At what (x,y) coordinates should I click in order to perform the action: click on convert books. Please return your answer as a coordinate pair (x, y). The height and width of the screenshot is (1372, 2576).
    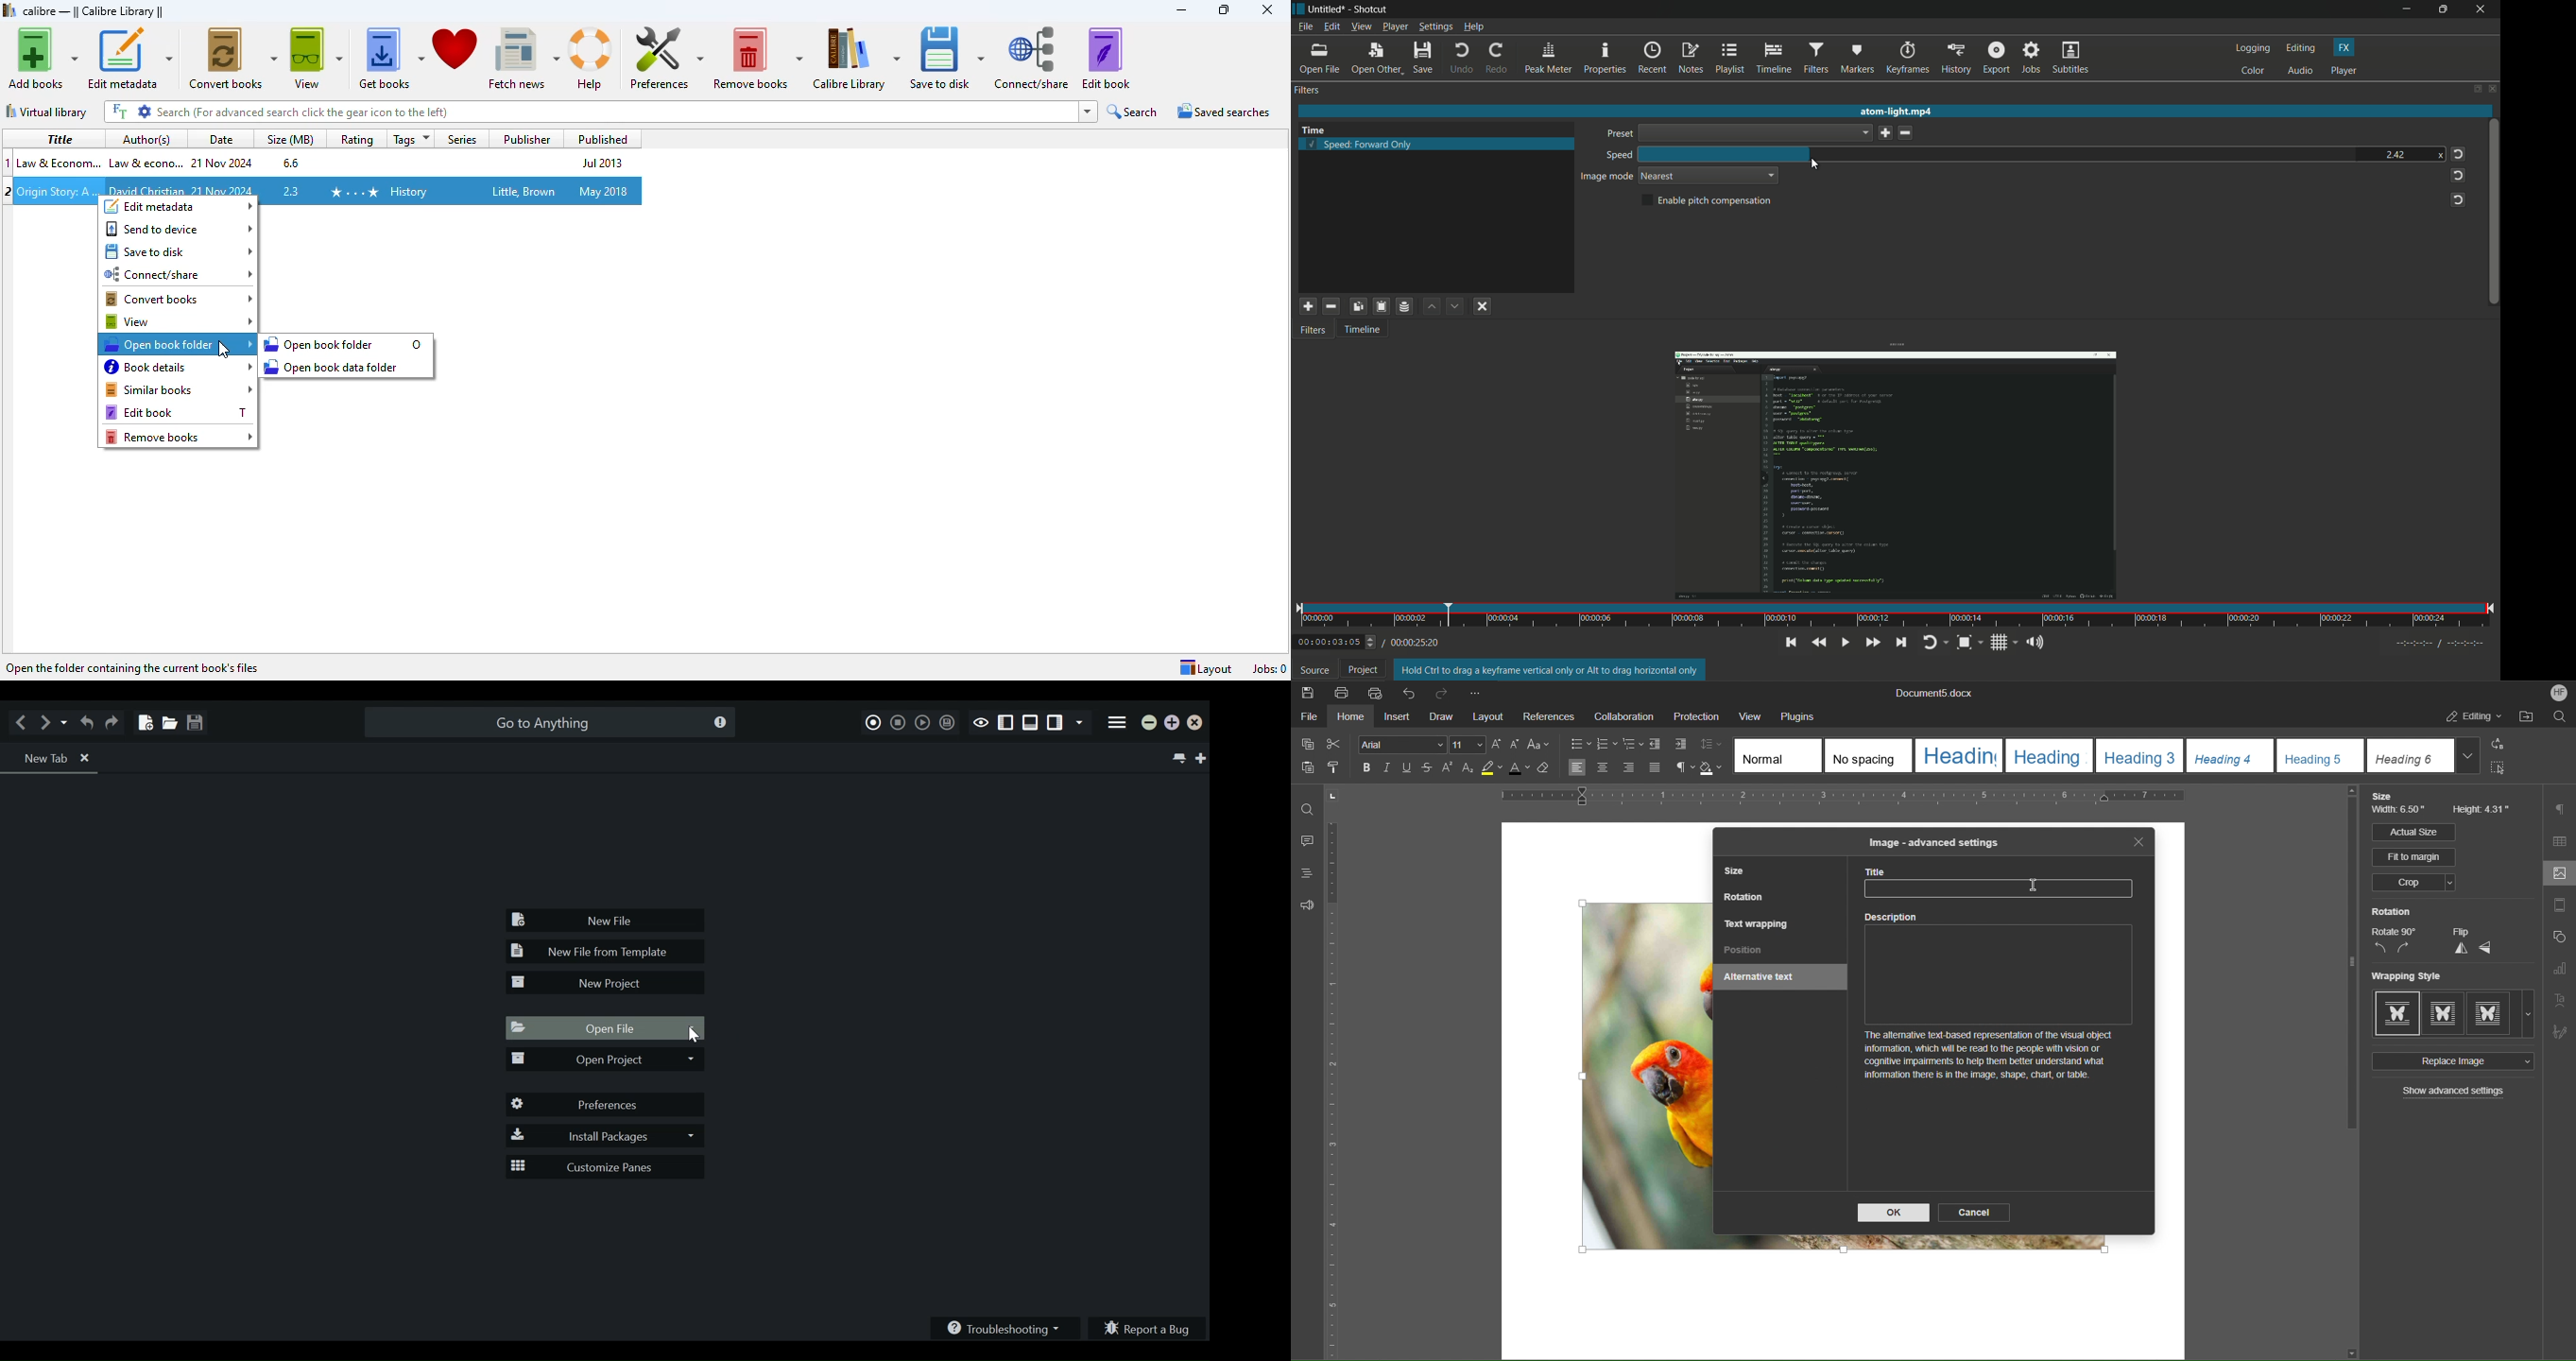
    Looking at the image, I should click on (233, 58).